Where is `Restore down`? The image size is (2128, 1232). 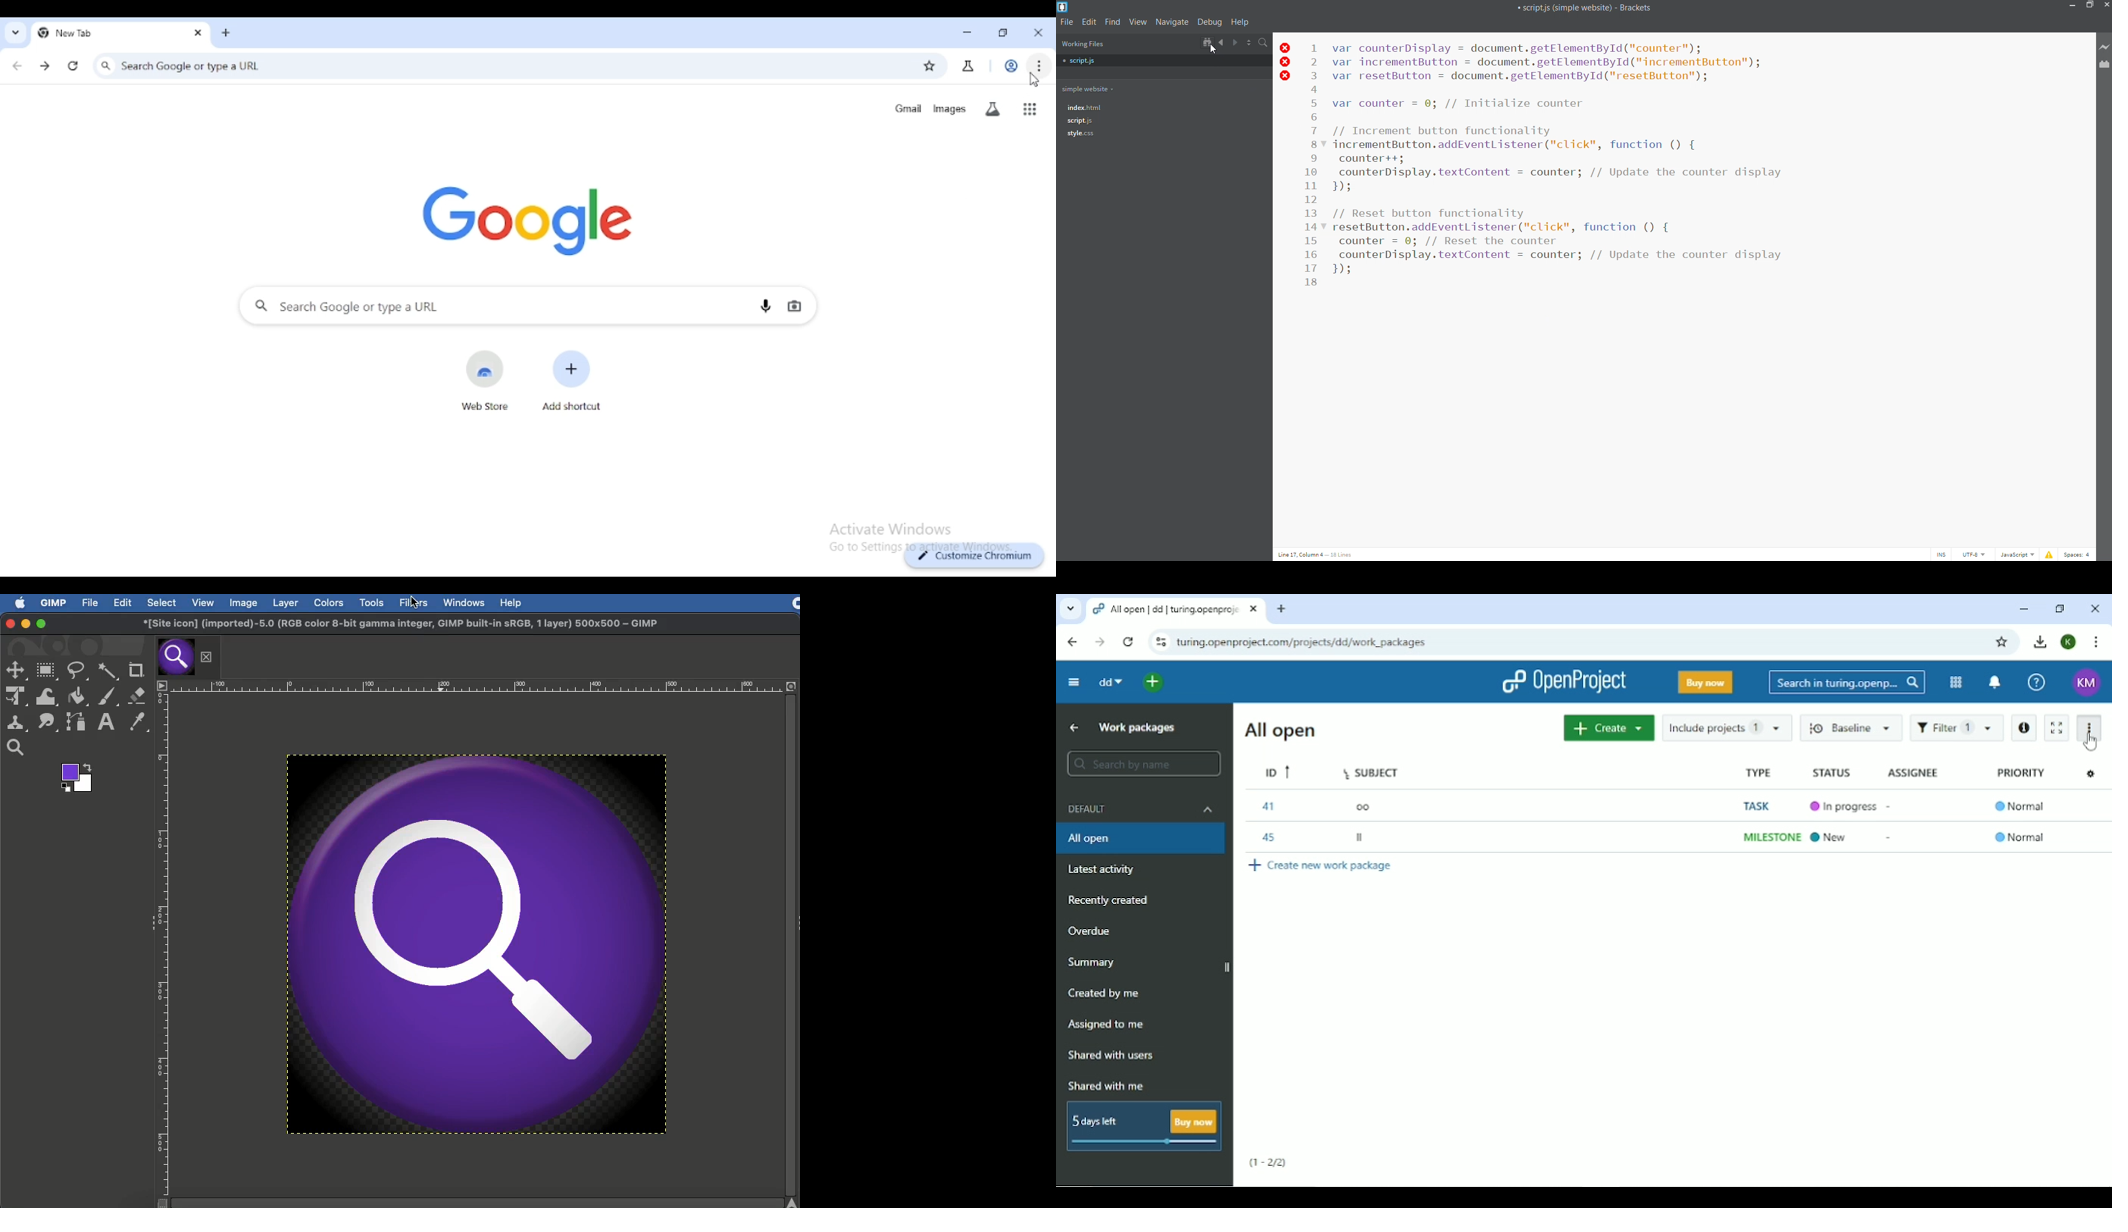 Restore down is located at coordinates (2061, 609).